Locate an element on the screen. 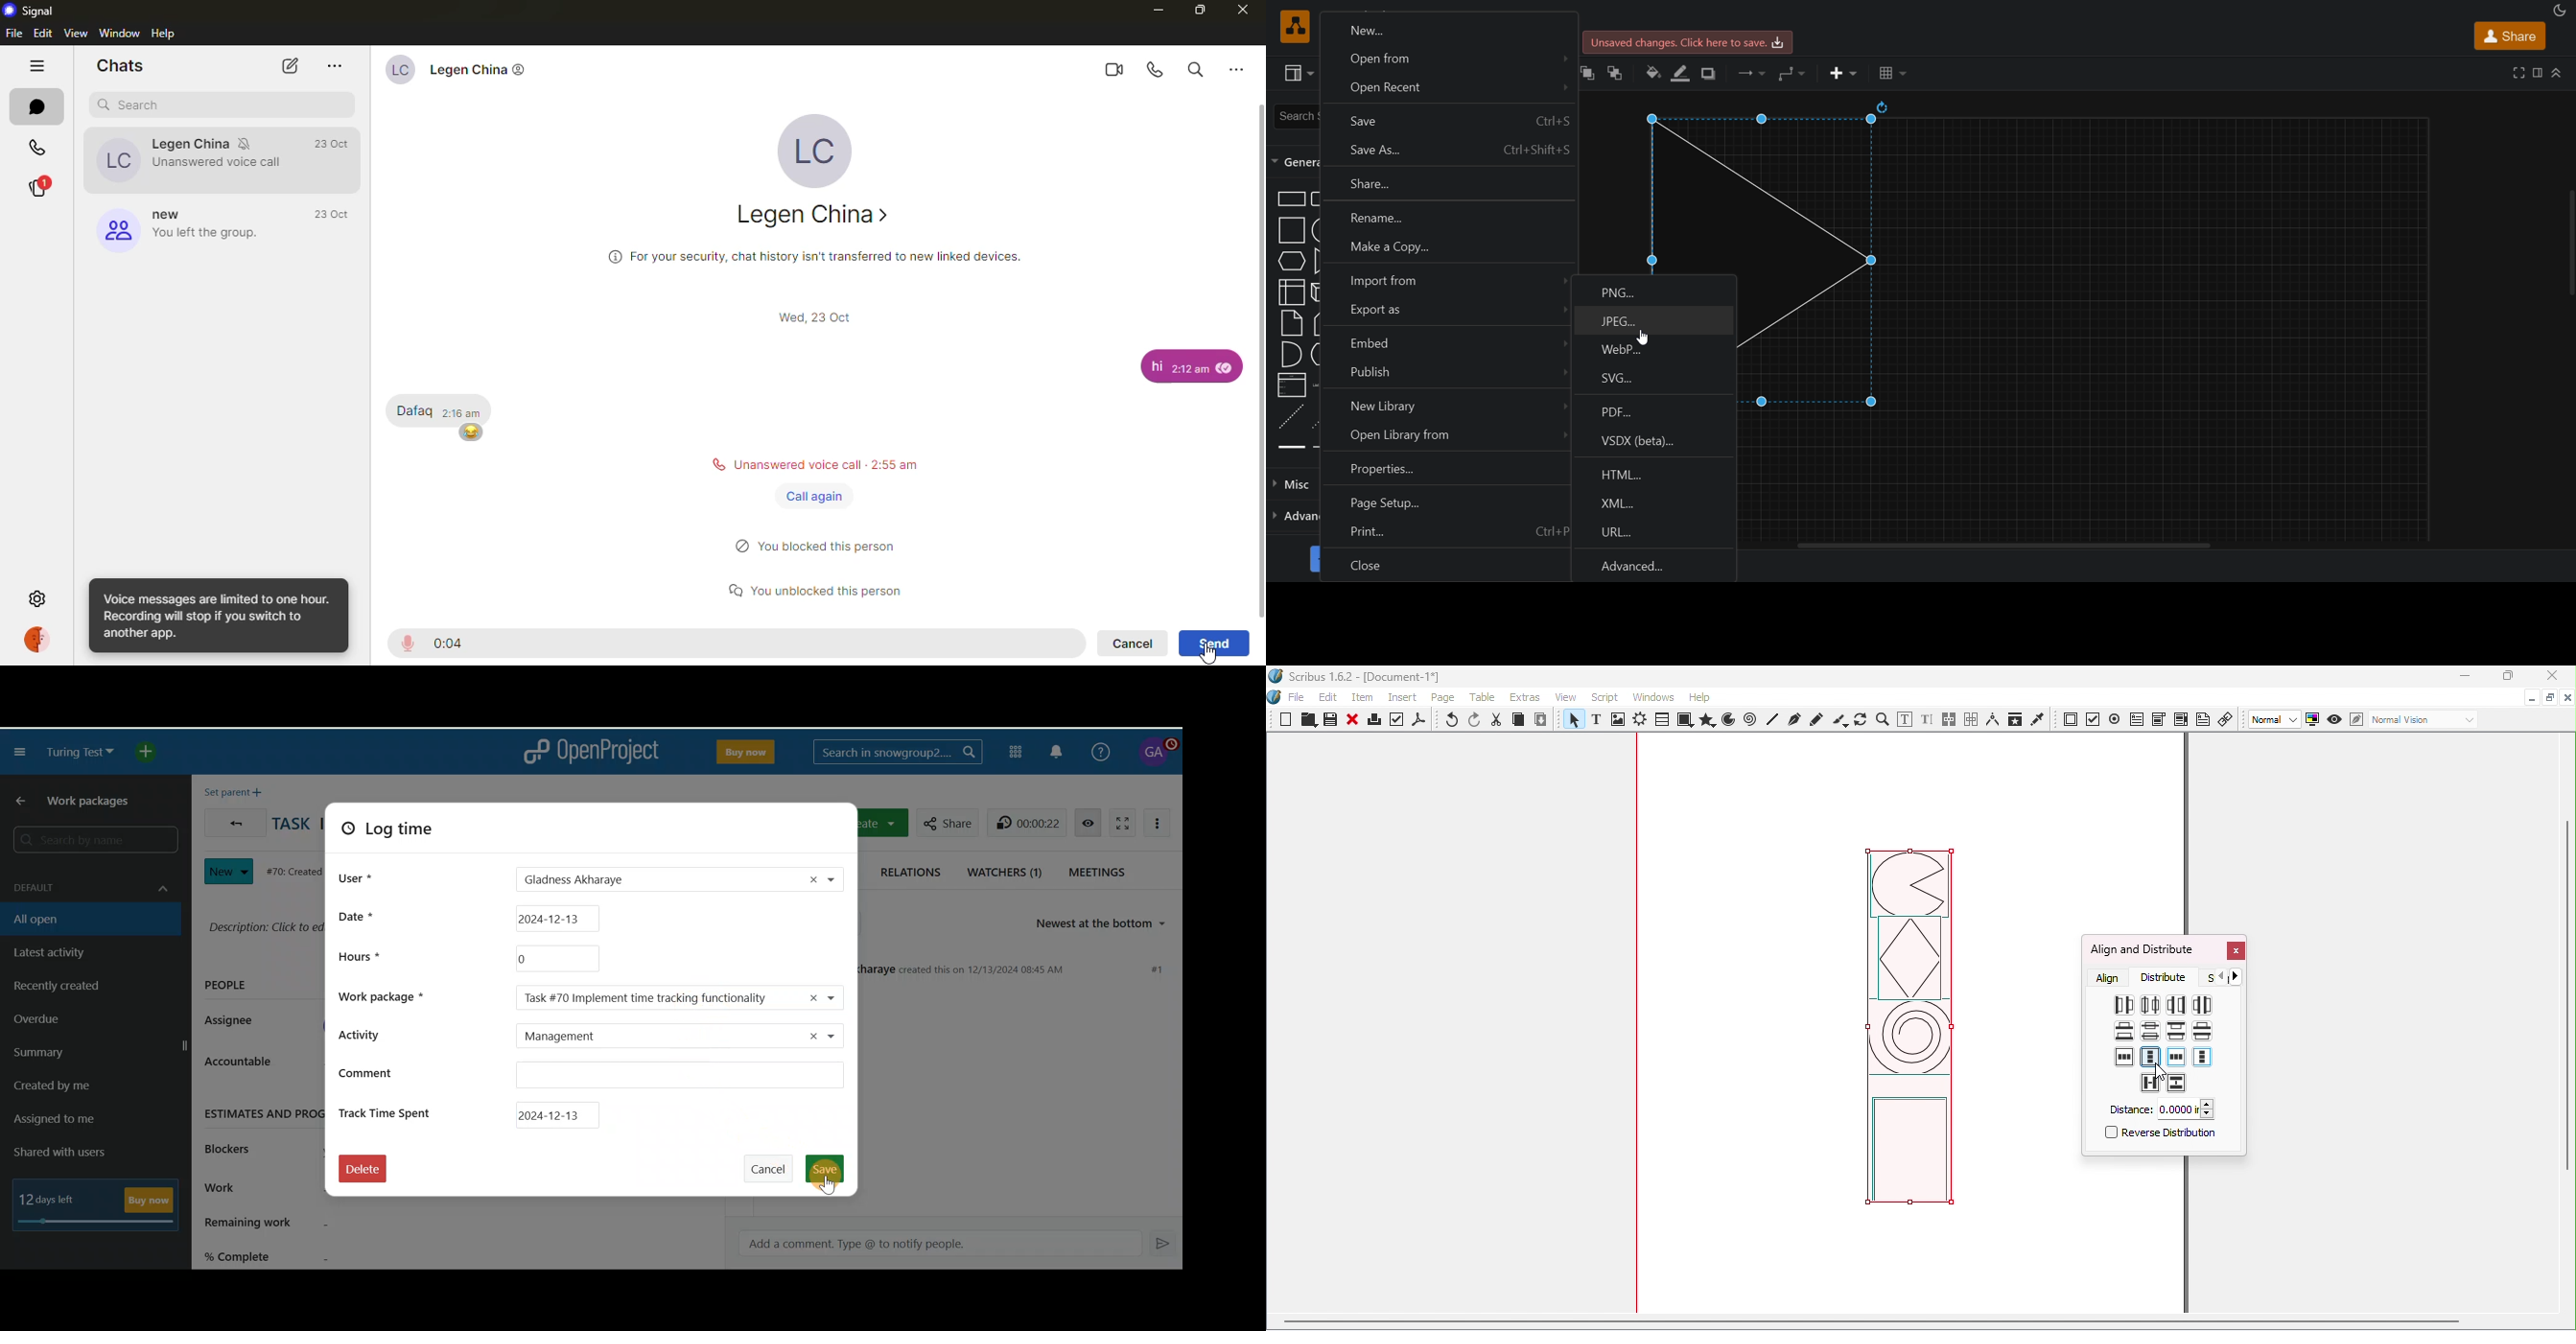  New is located at coordinates (1286, 719).